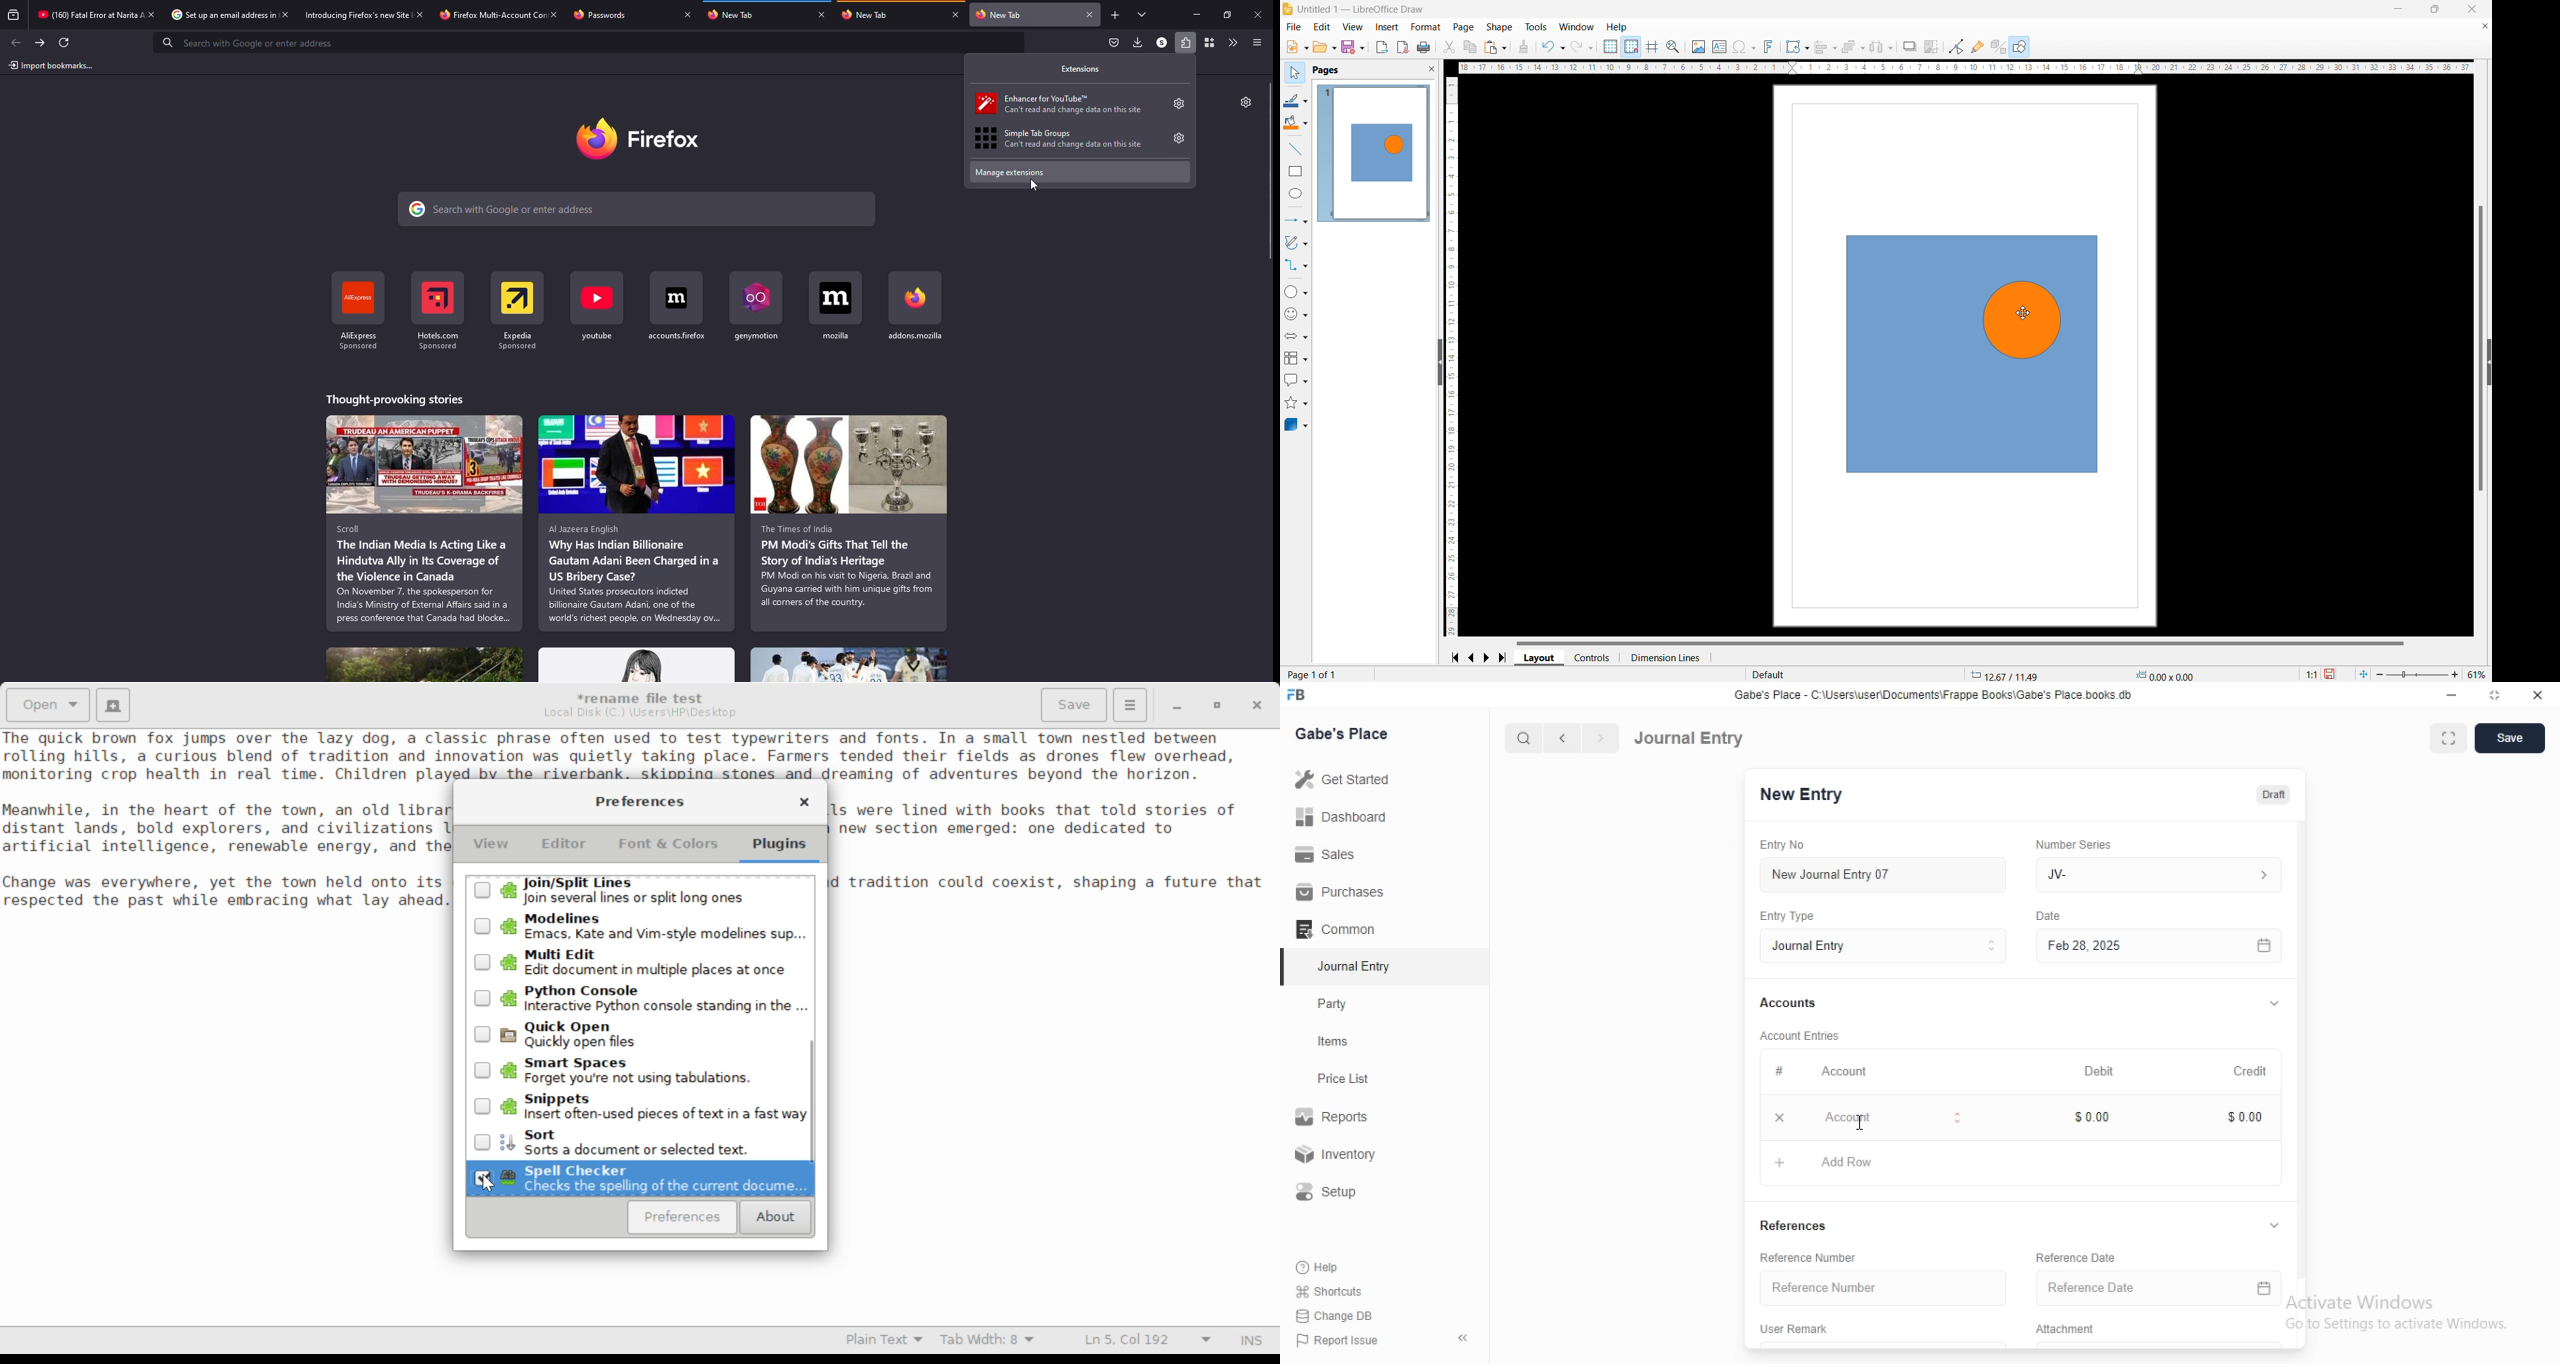 Image resolution: width=2576 pixels, height=1372 pixels. I want to click on restore, so click(2493, 694).